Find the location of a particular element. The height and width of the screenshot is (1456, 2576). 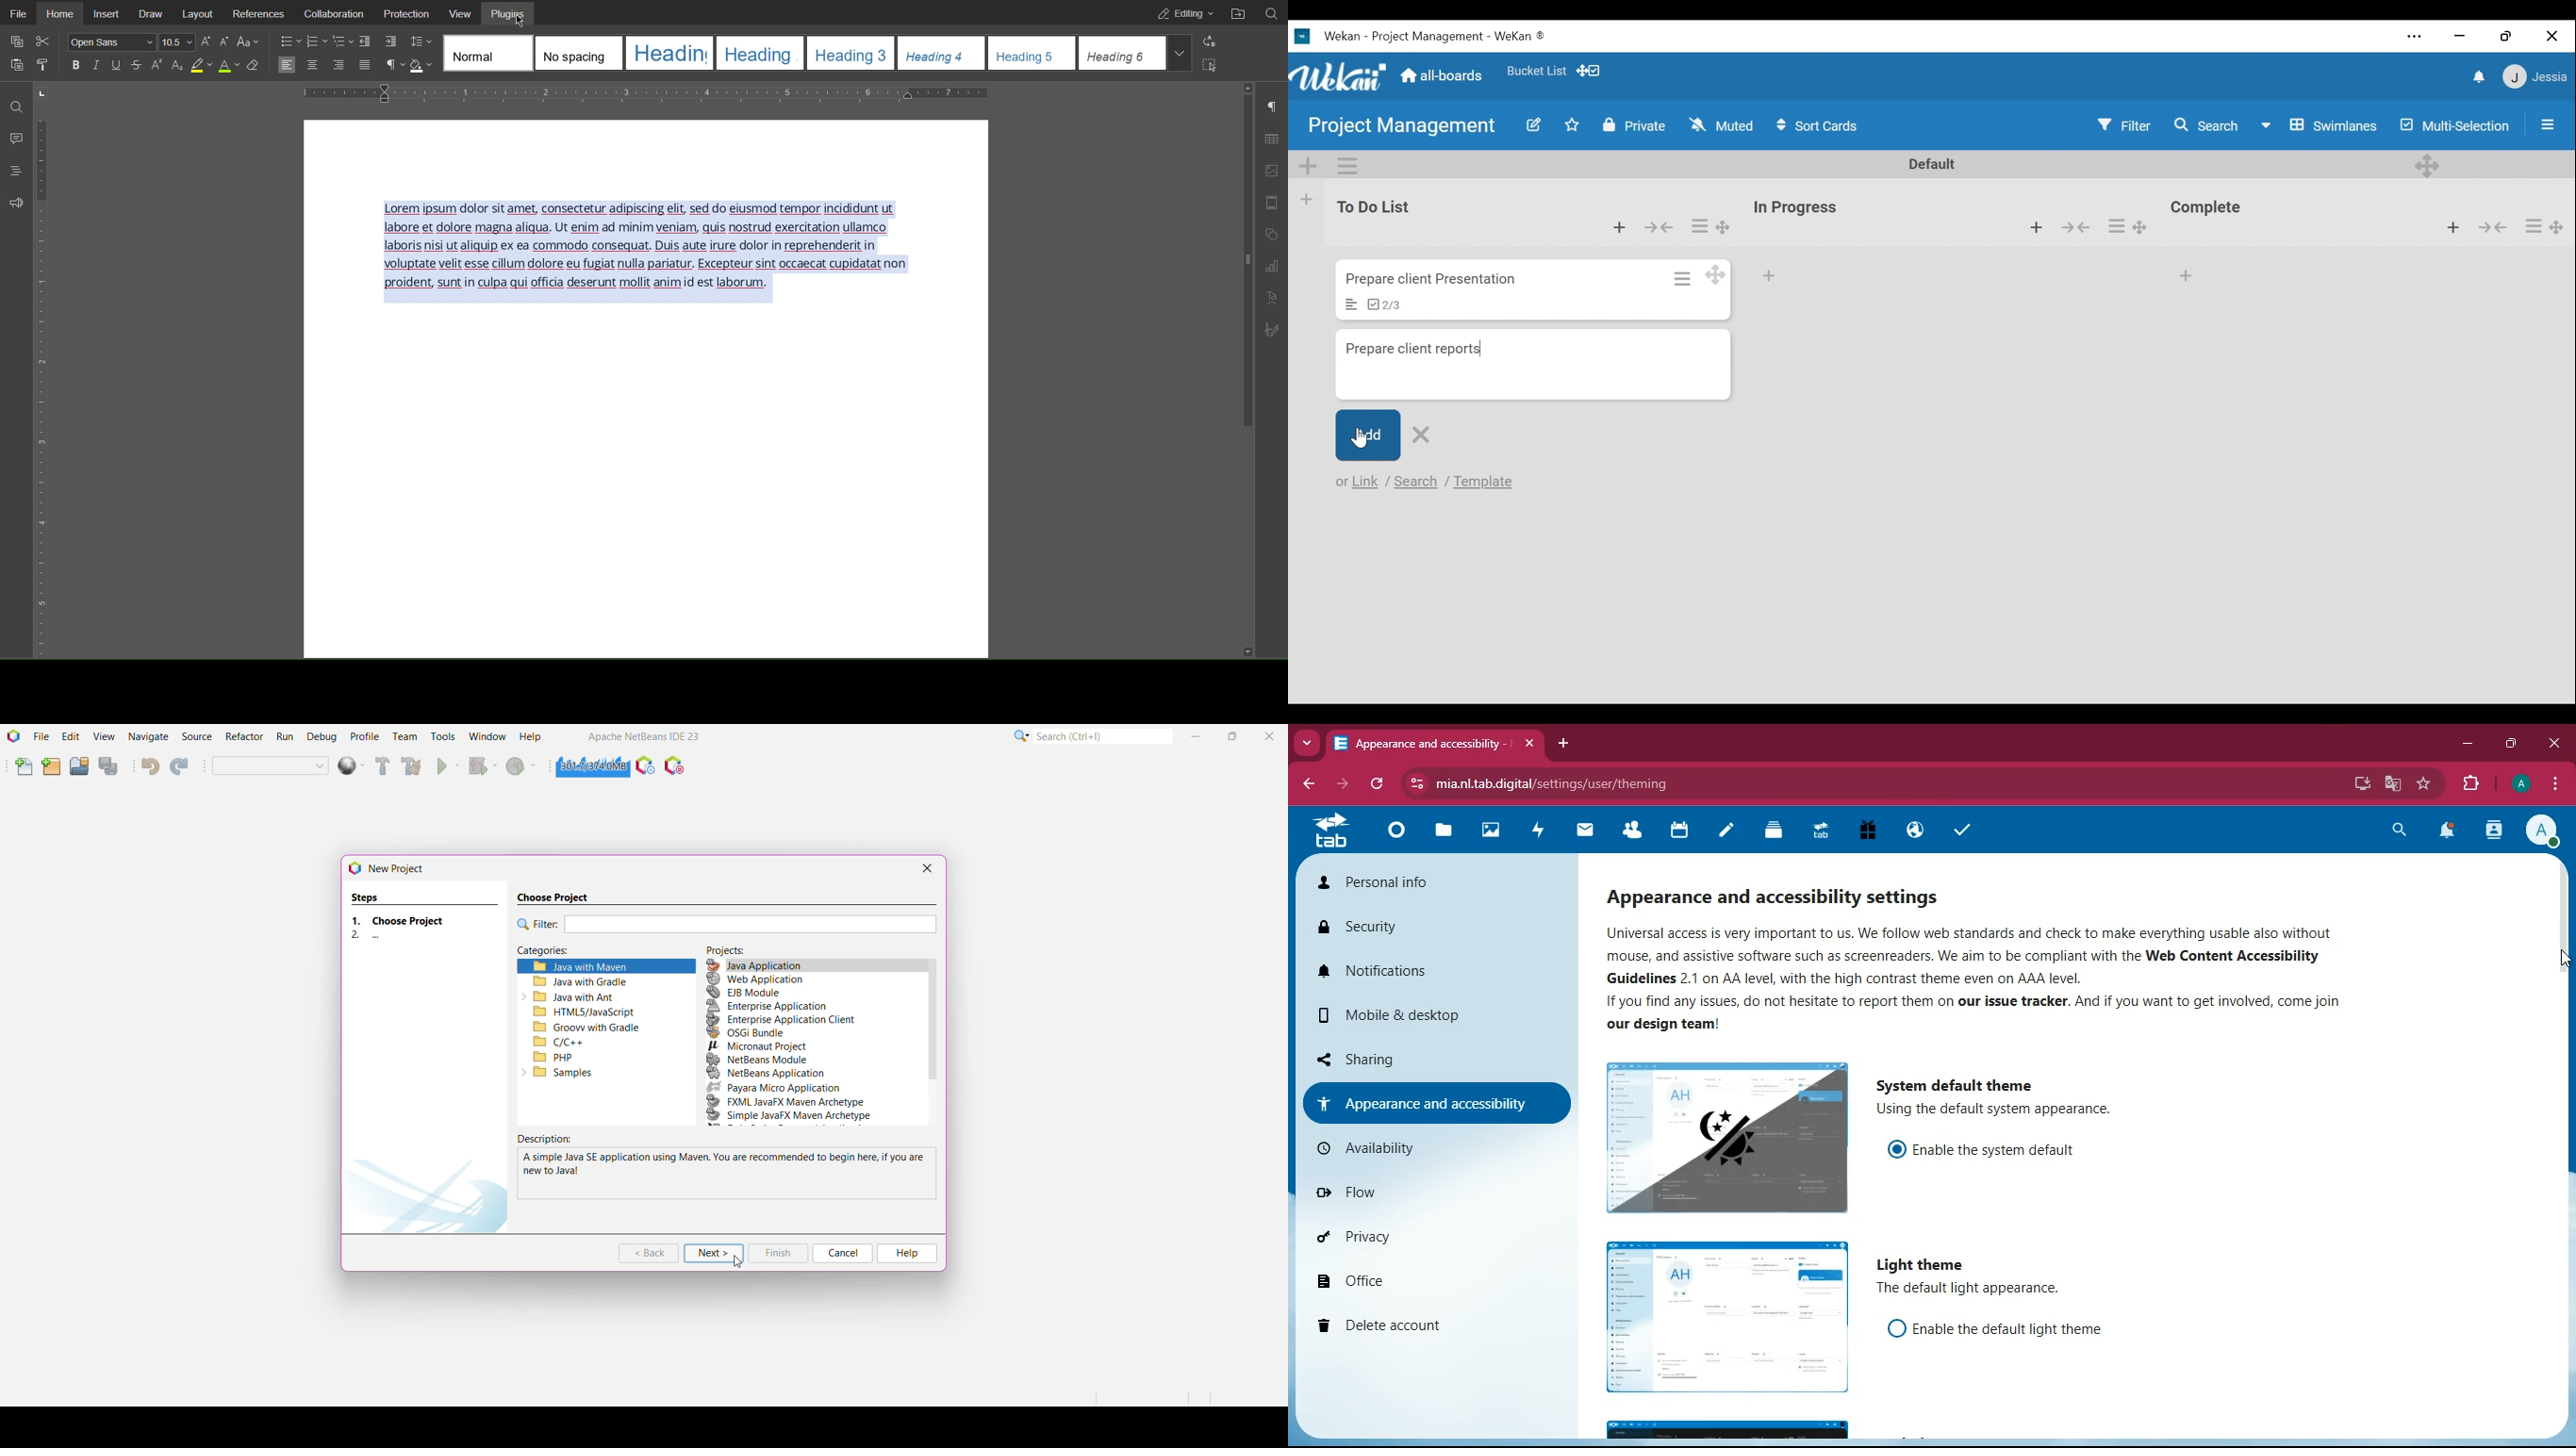

Card description is located at coordinates (1352, 305).